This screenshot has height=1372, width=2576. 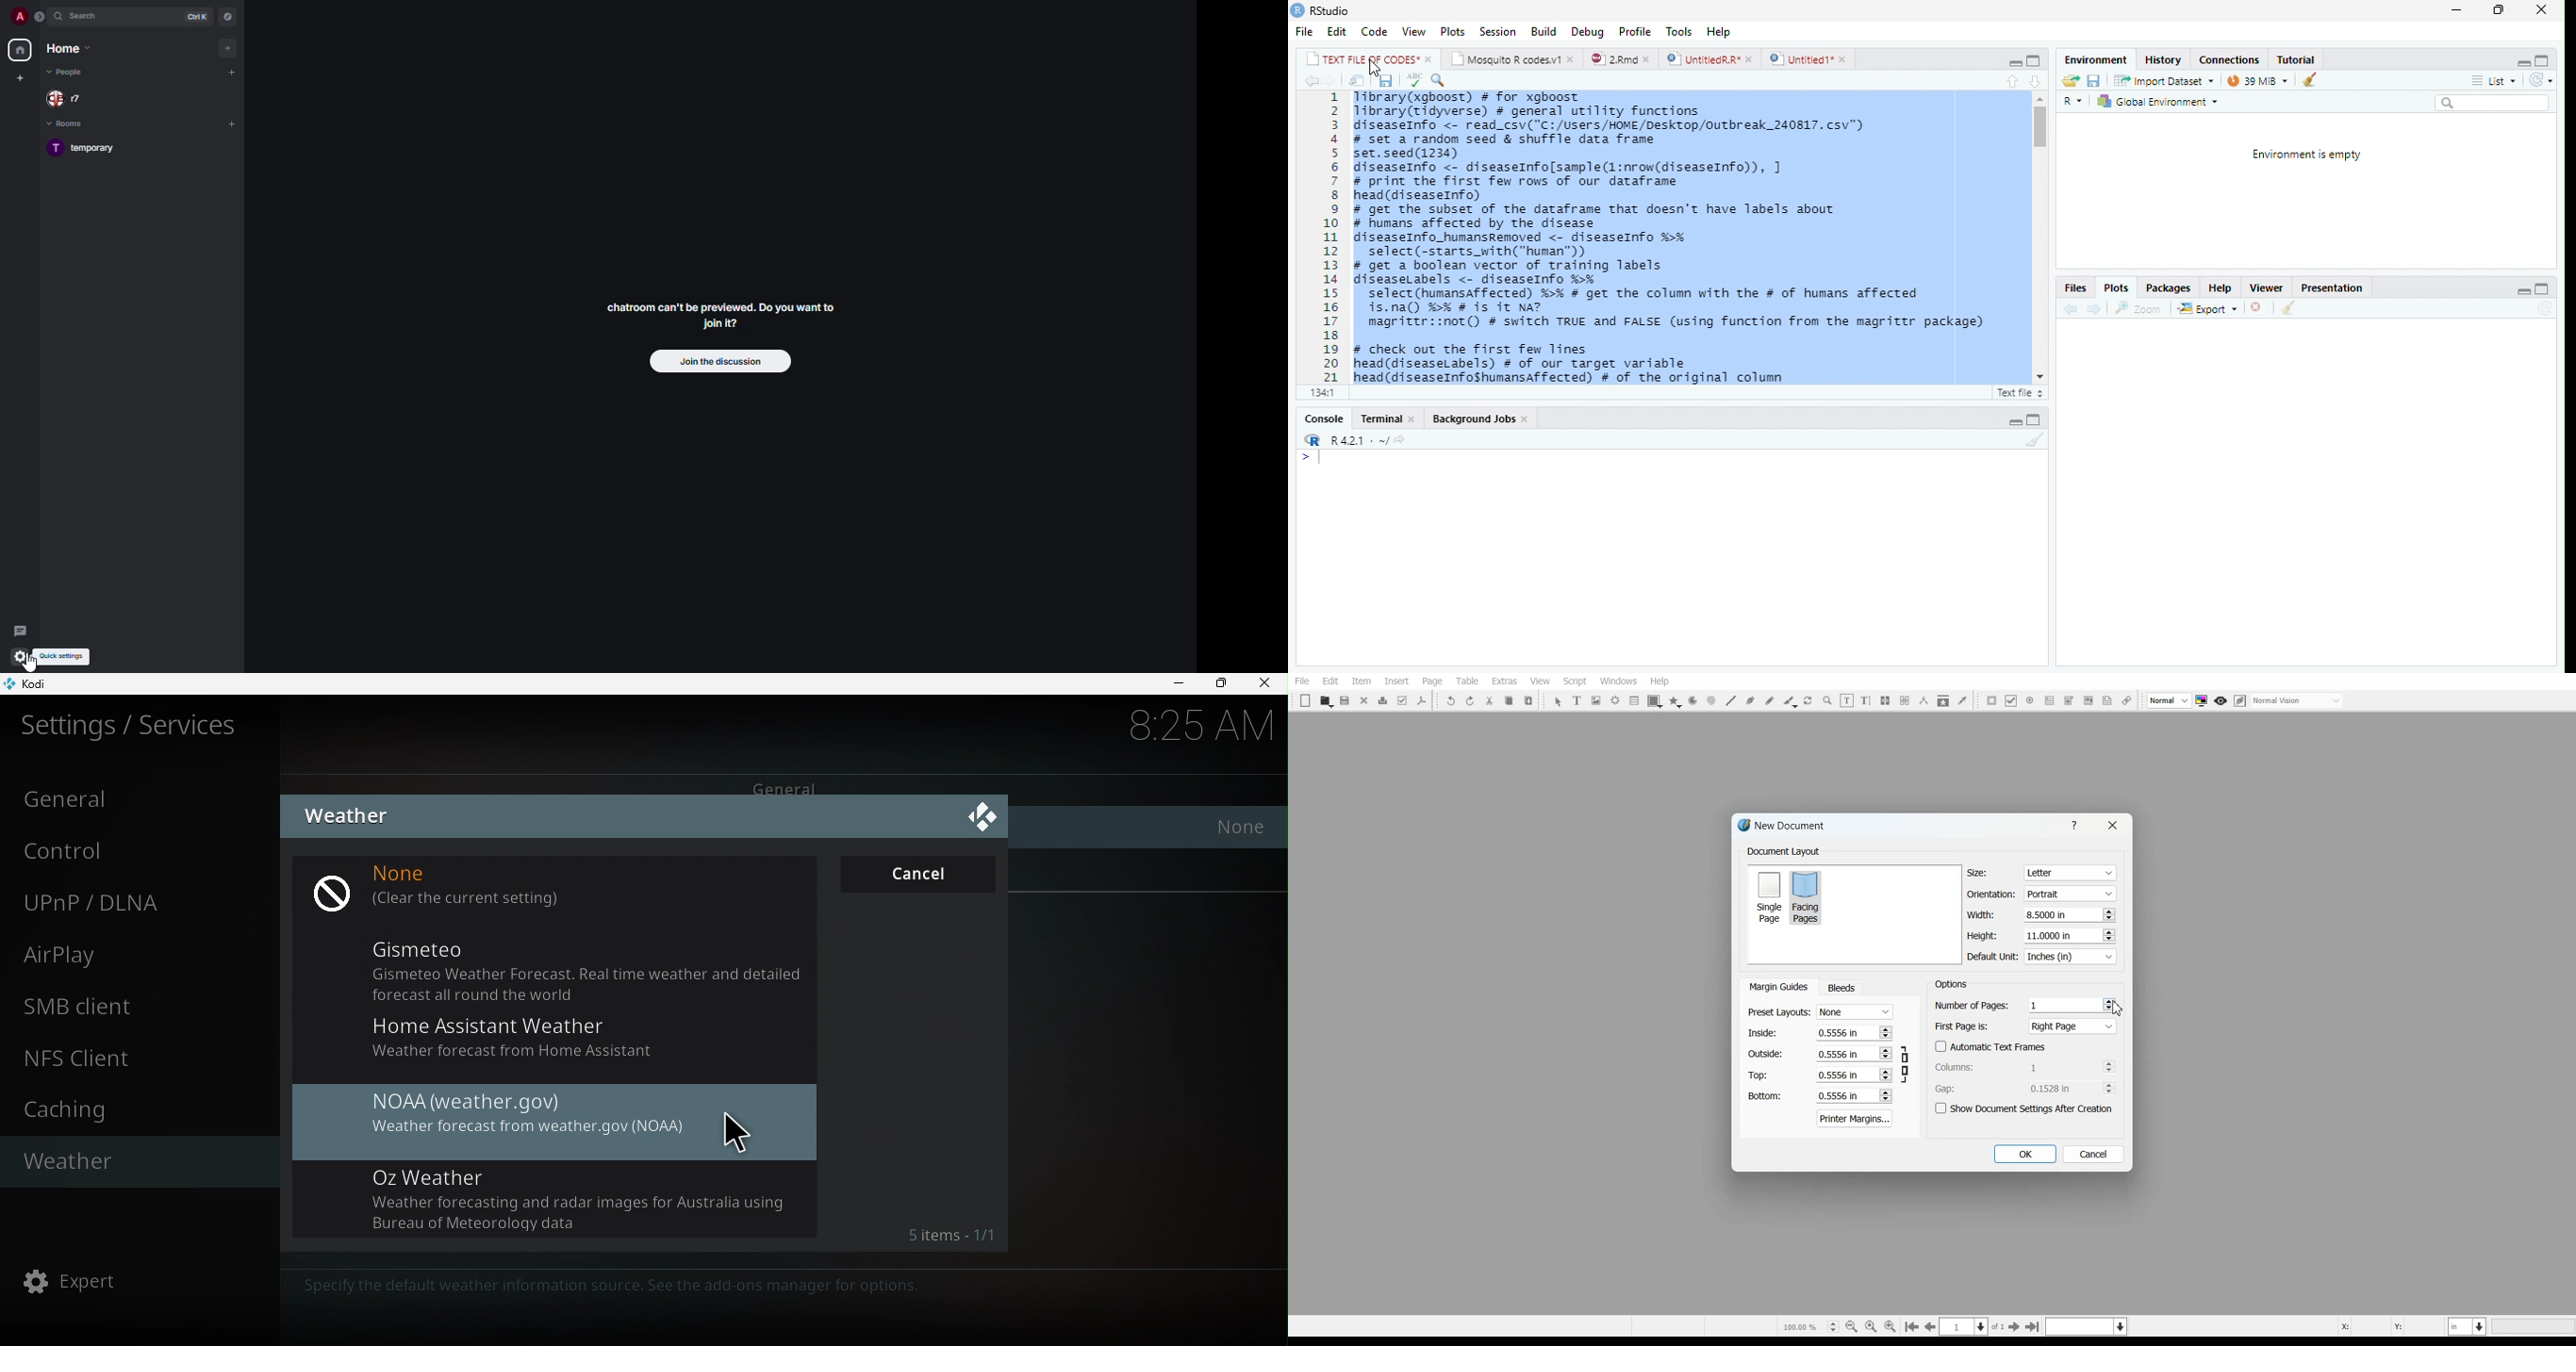 I want to click on Compile Report, so click(x=1569, y=79).